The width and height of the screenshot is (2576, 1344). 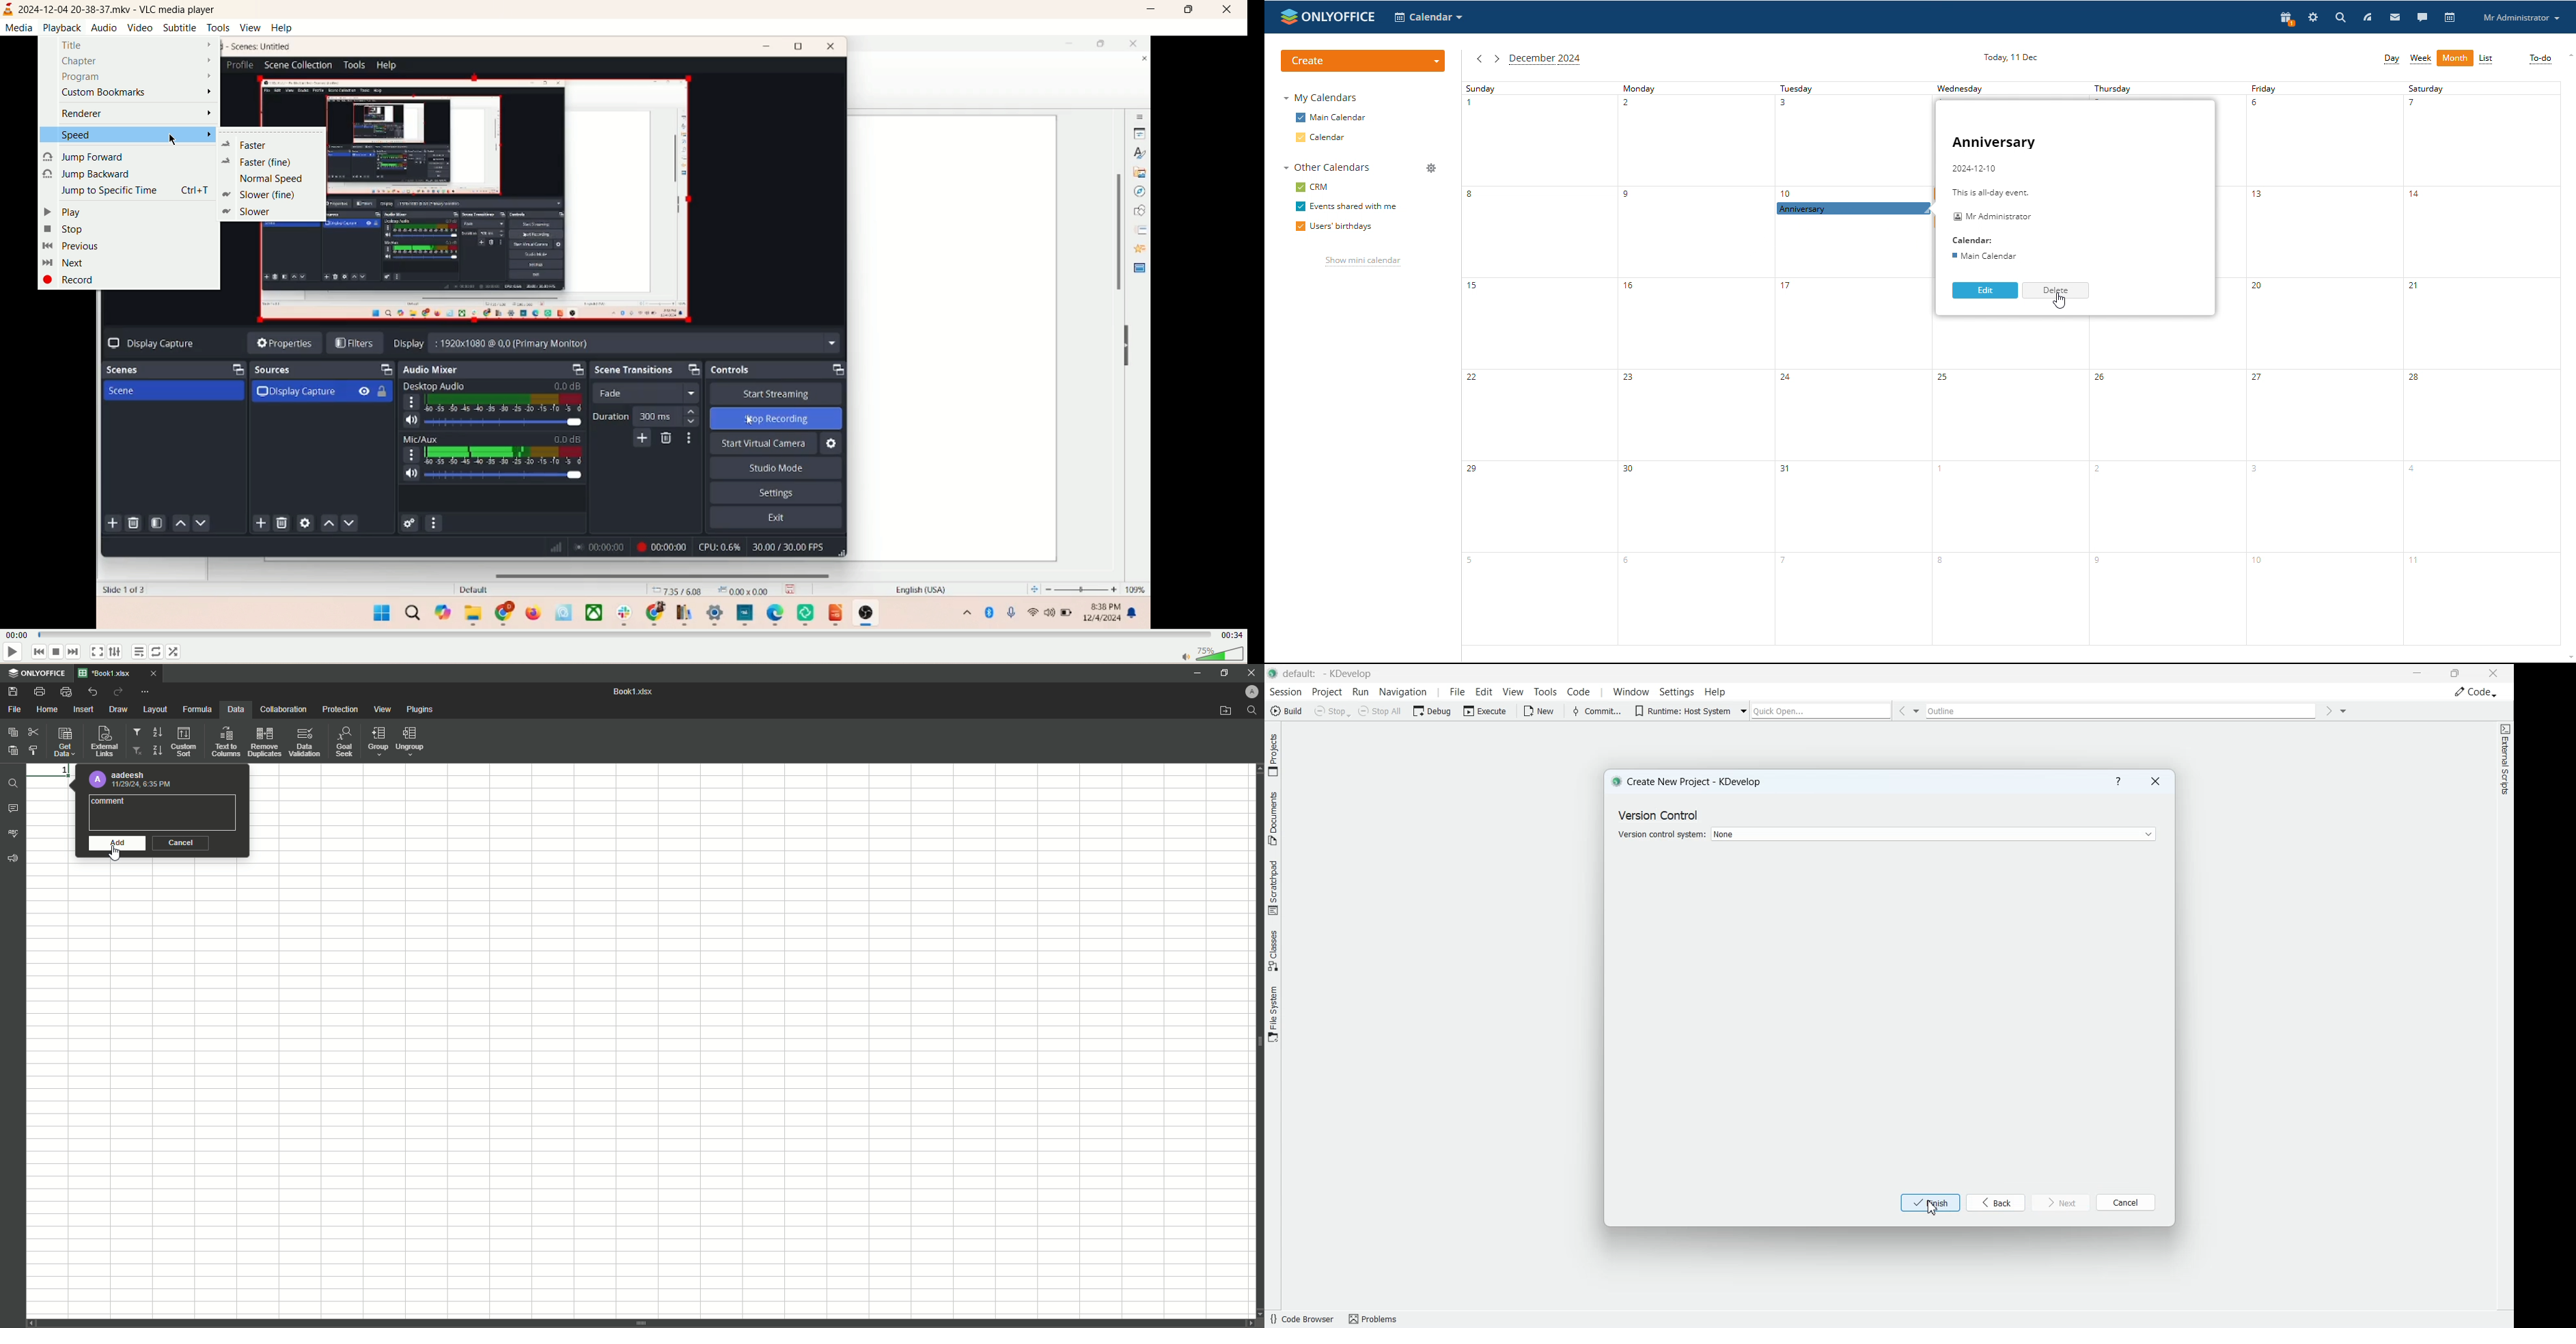 What do you see at coordinates (1430, 168) in the screenshot?
I see `manage` at bounding box center [1430, 168].